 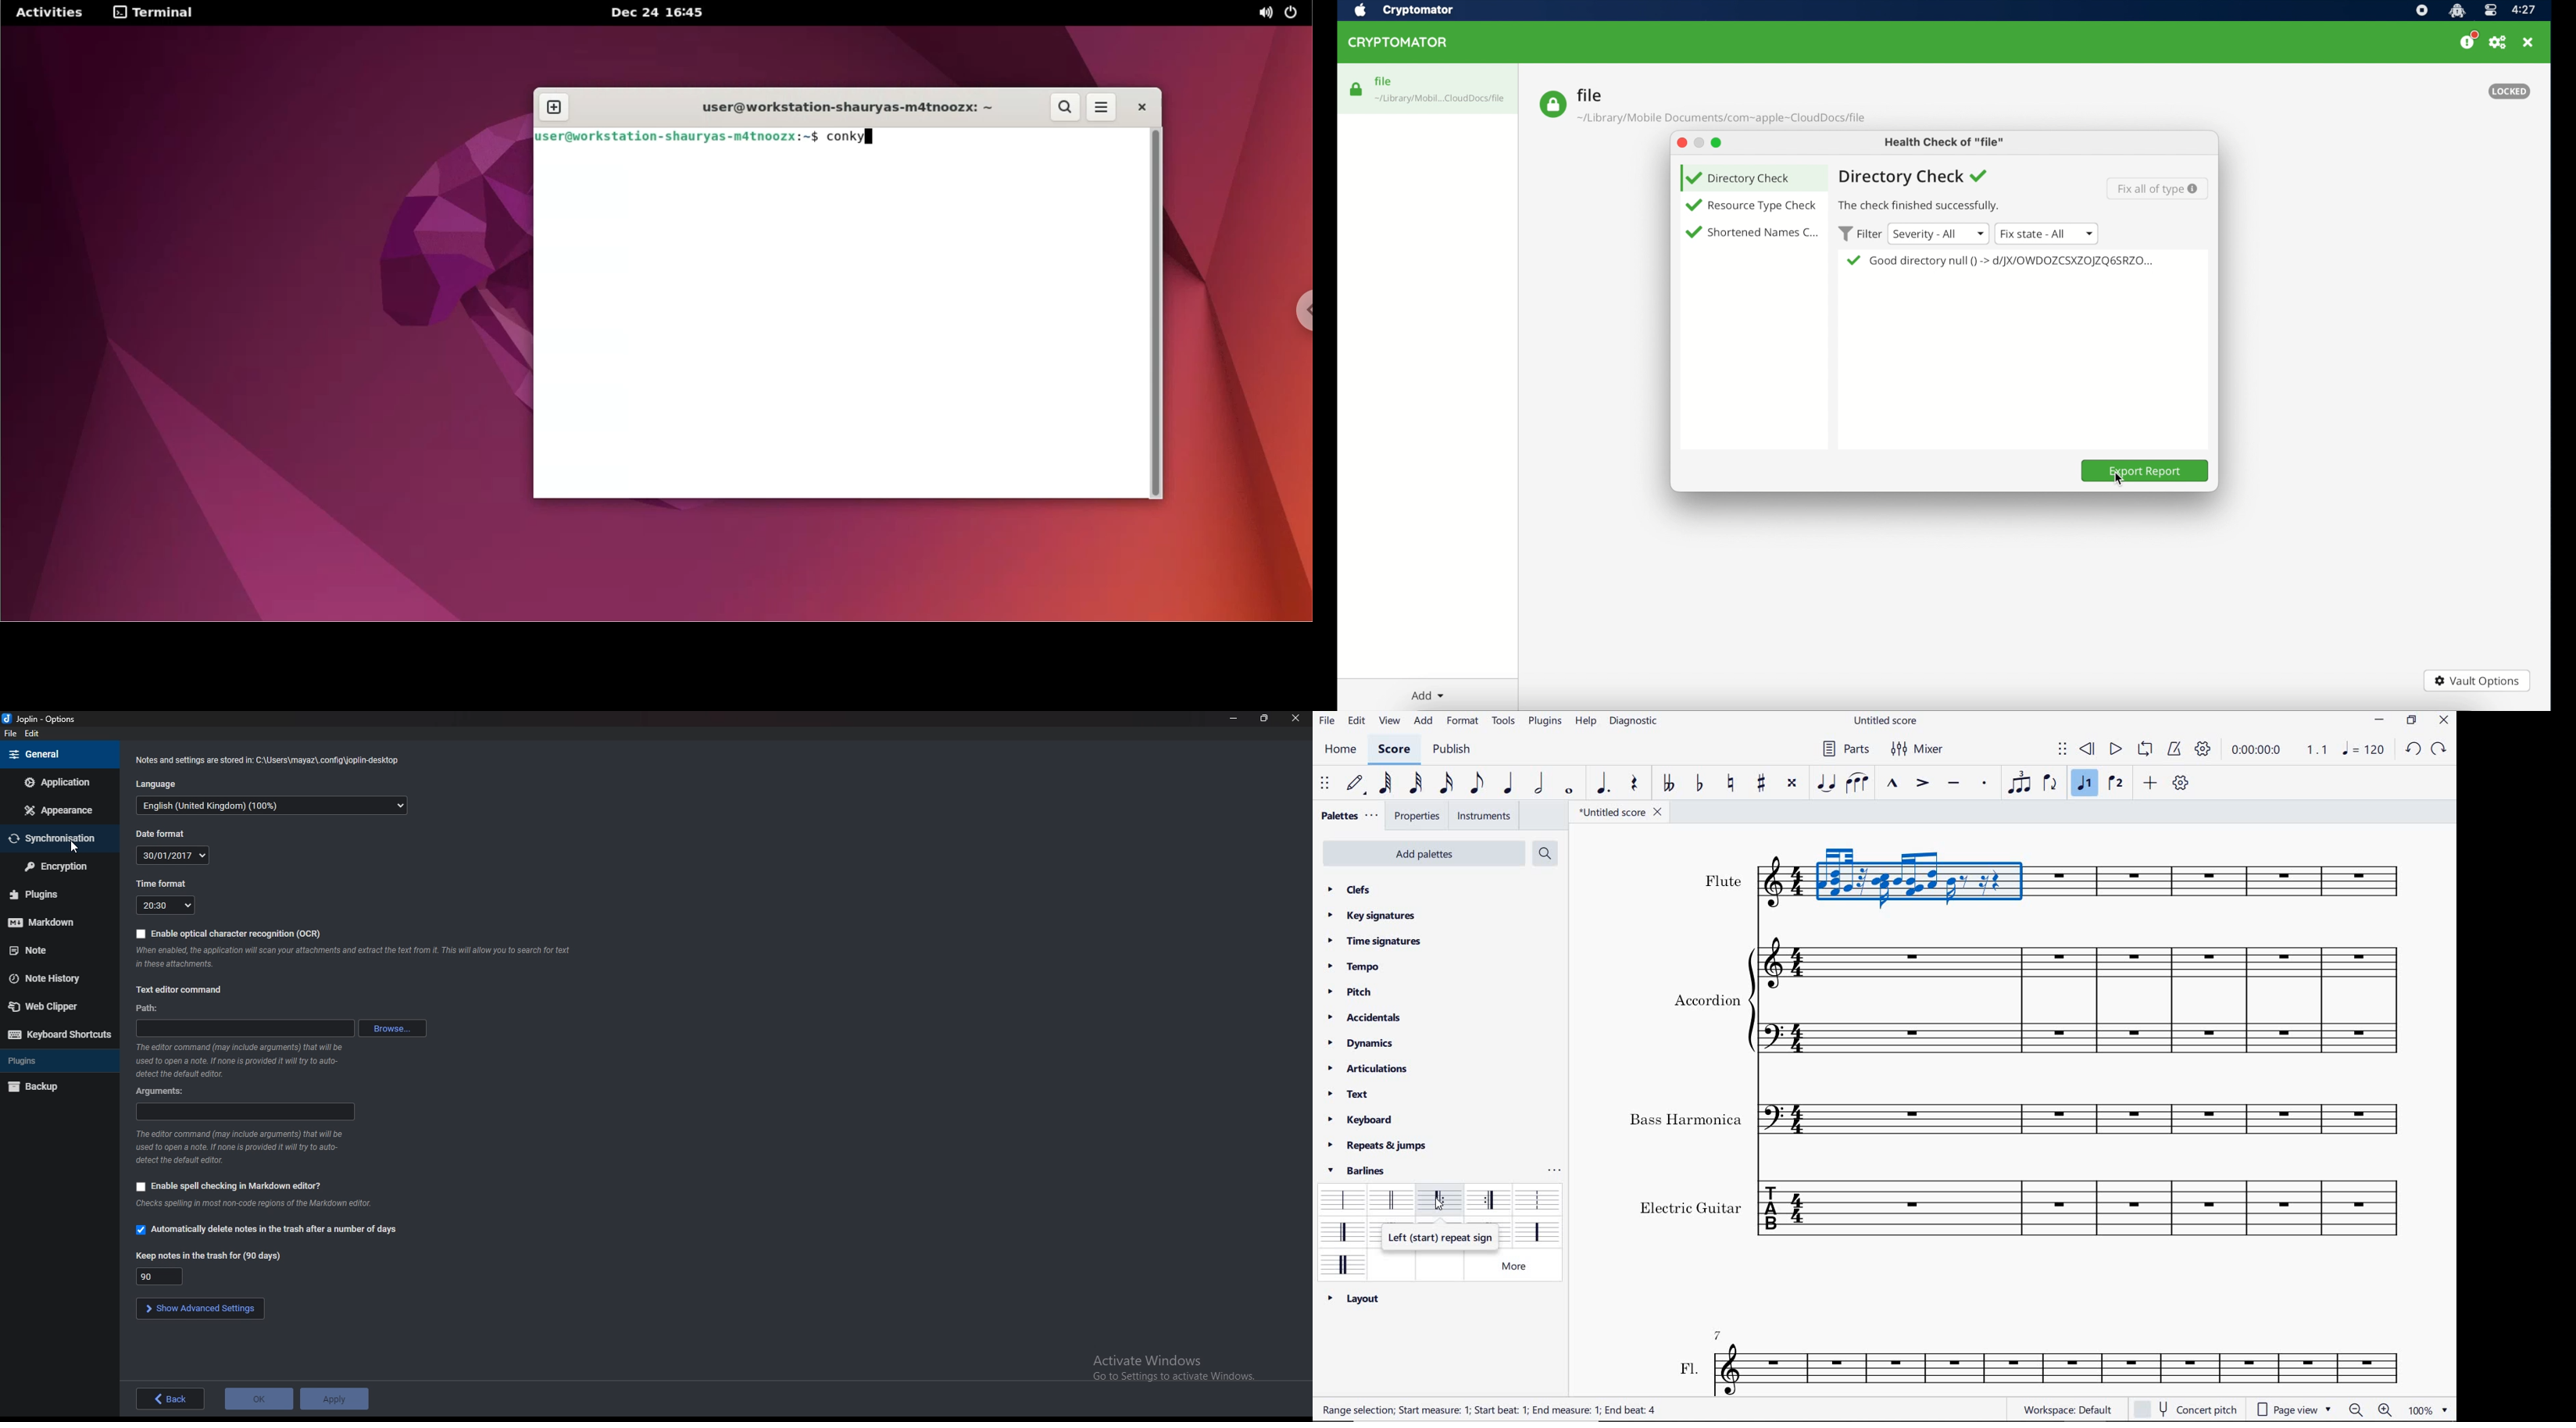 What do you see at coordinates (2182, 783) in the screenshot?
I see `customize toolbar` at bounding box center [2182, 783].